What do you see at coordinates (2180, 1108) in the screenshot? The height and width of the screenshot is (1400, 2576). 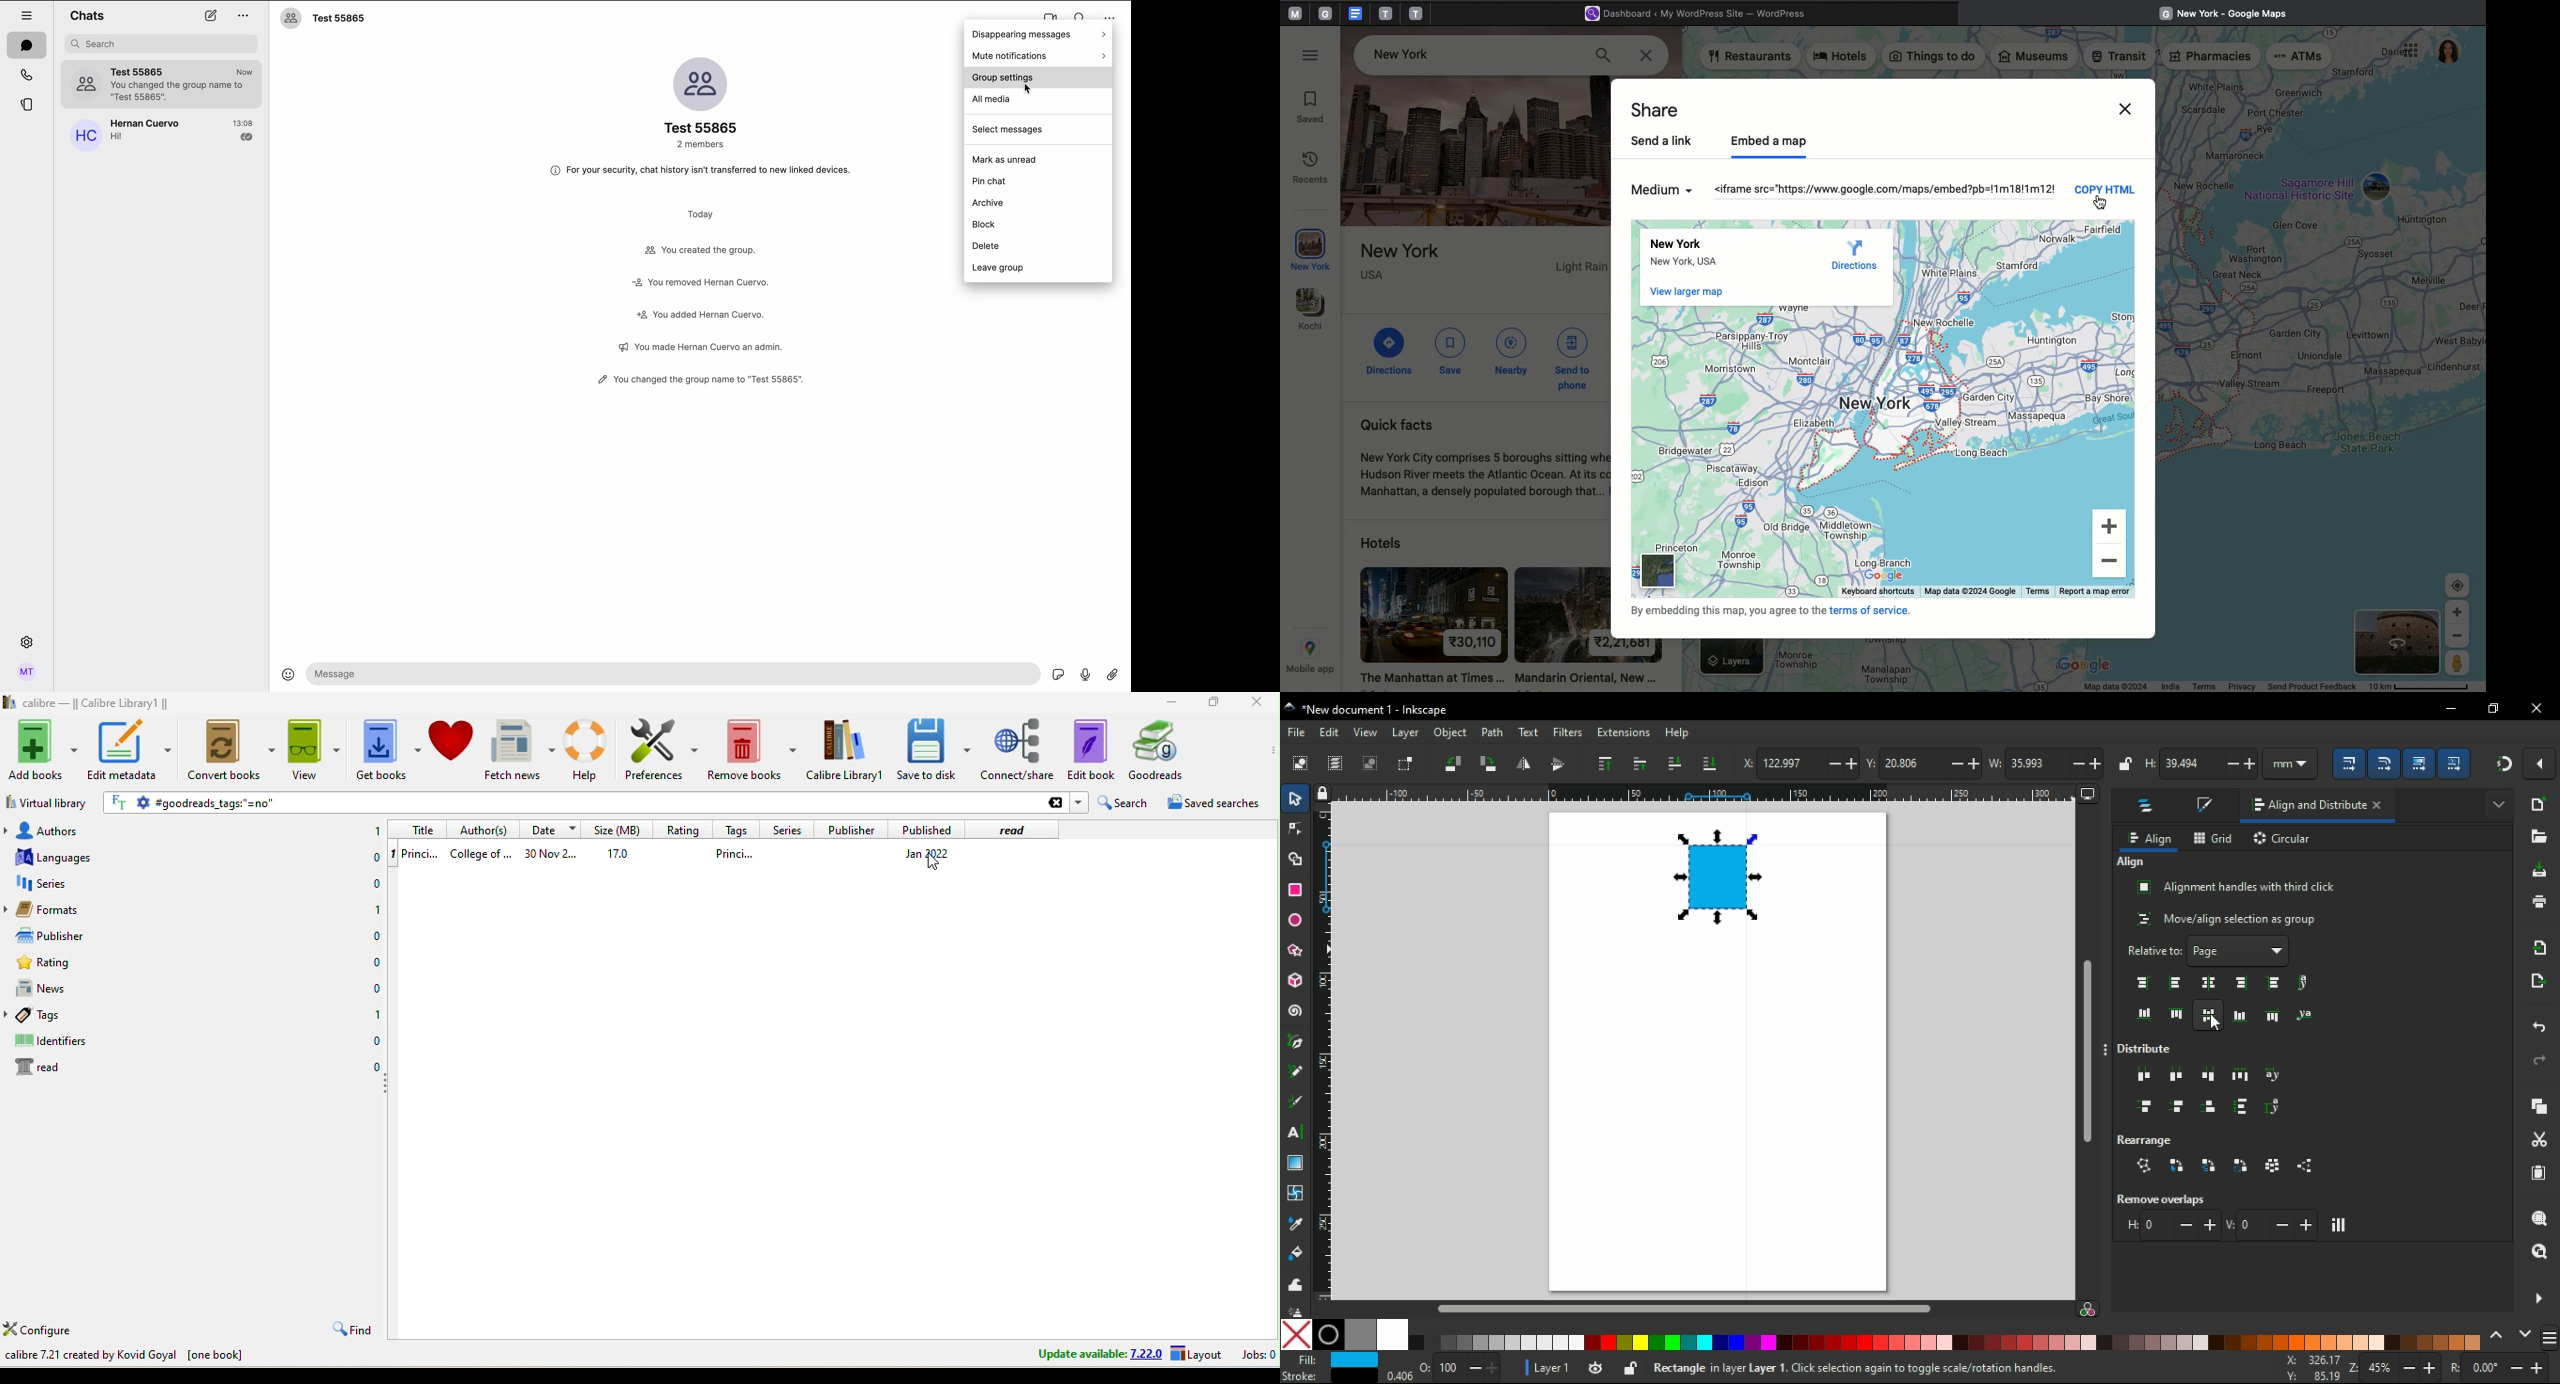 I see `distribute vertically with even spacing between centers` at bounding box center [2180, 1108].